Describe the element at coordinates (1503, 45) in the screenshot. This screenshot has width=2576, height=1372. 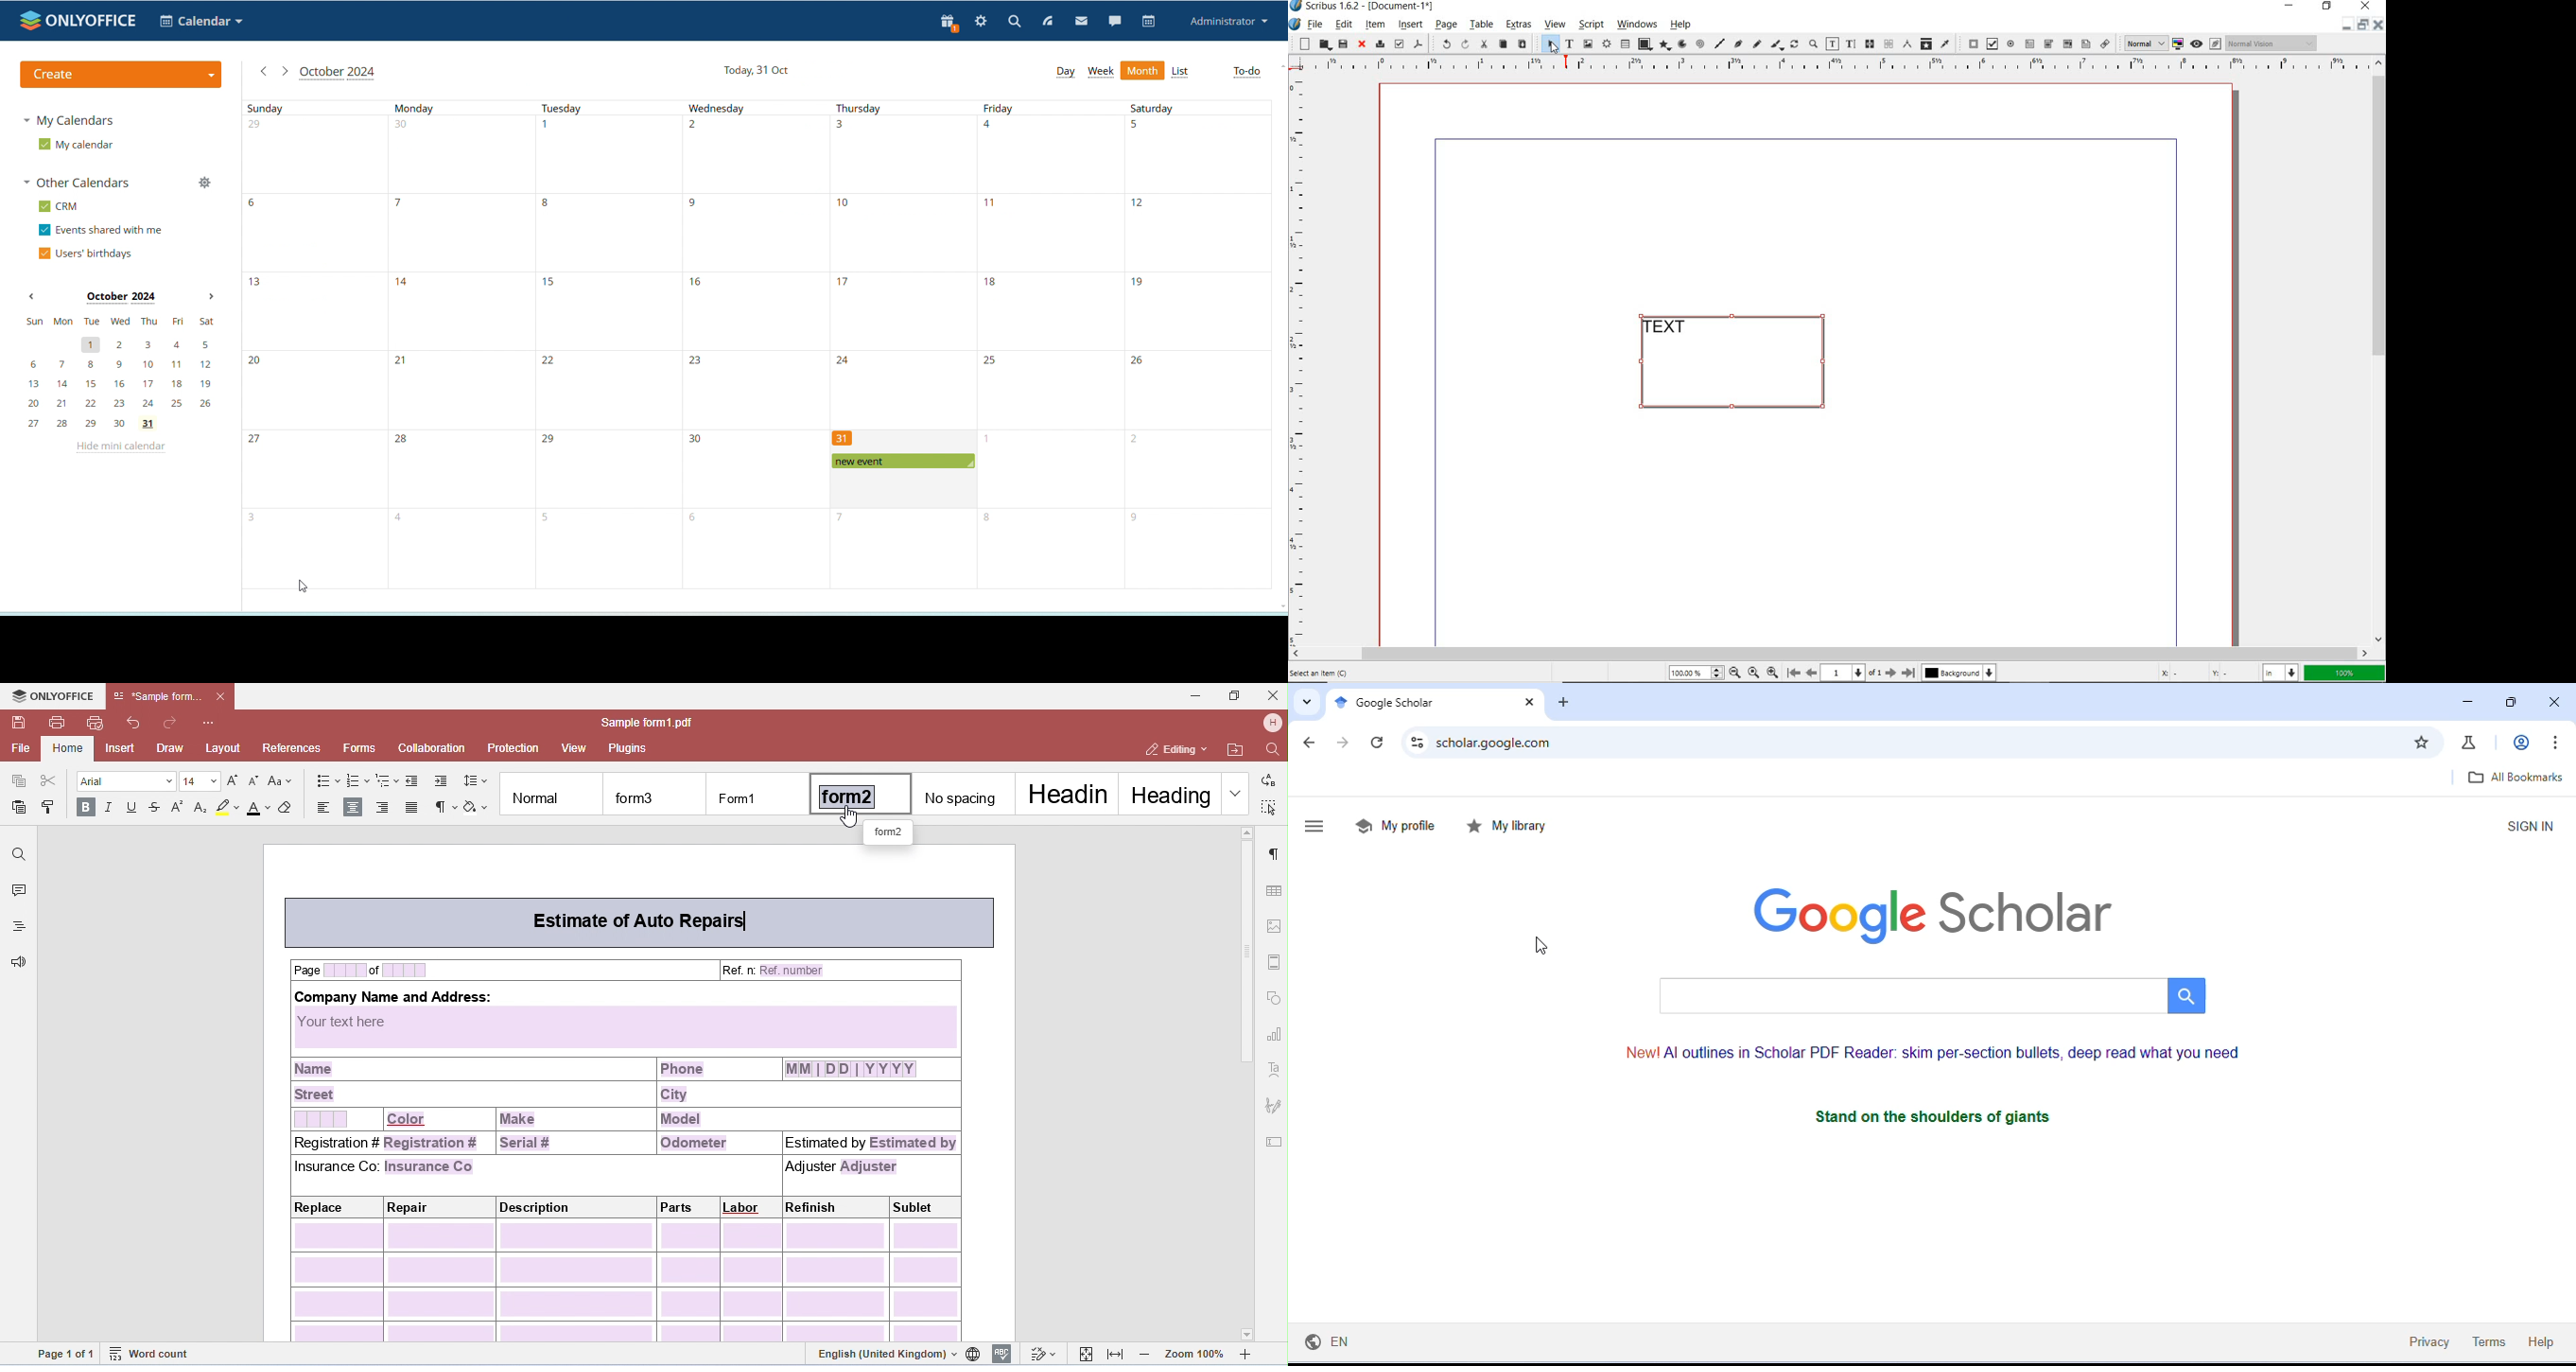
I see `copy` at that location.